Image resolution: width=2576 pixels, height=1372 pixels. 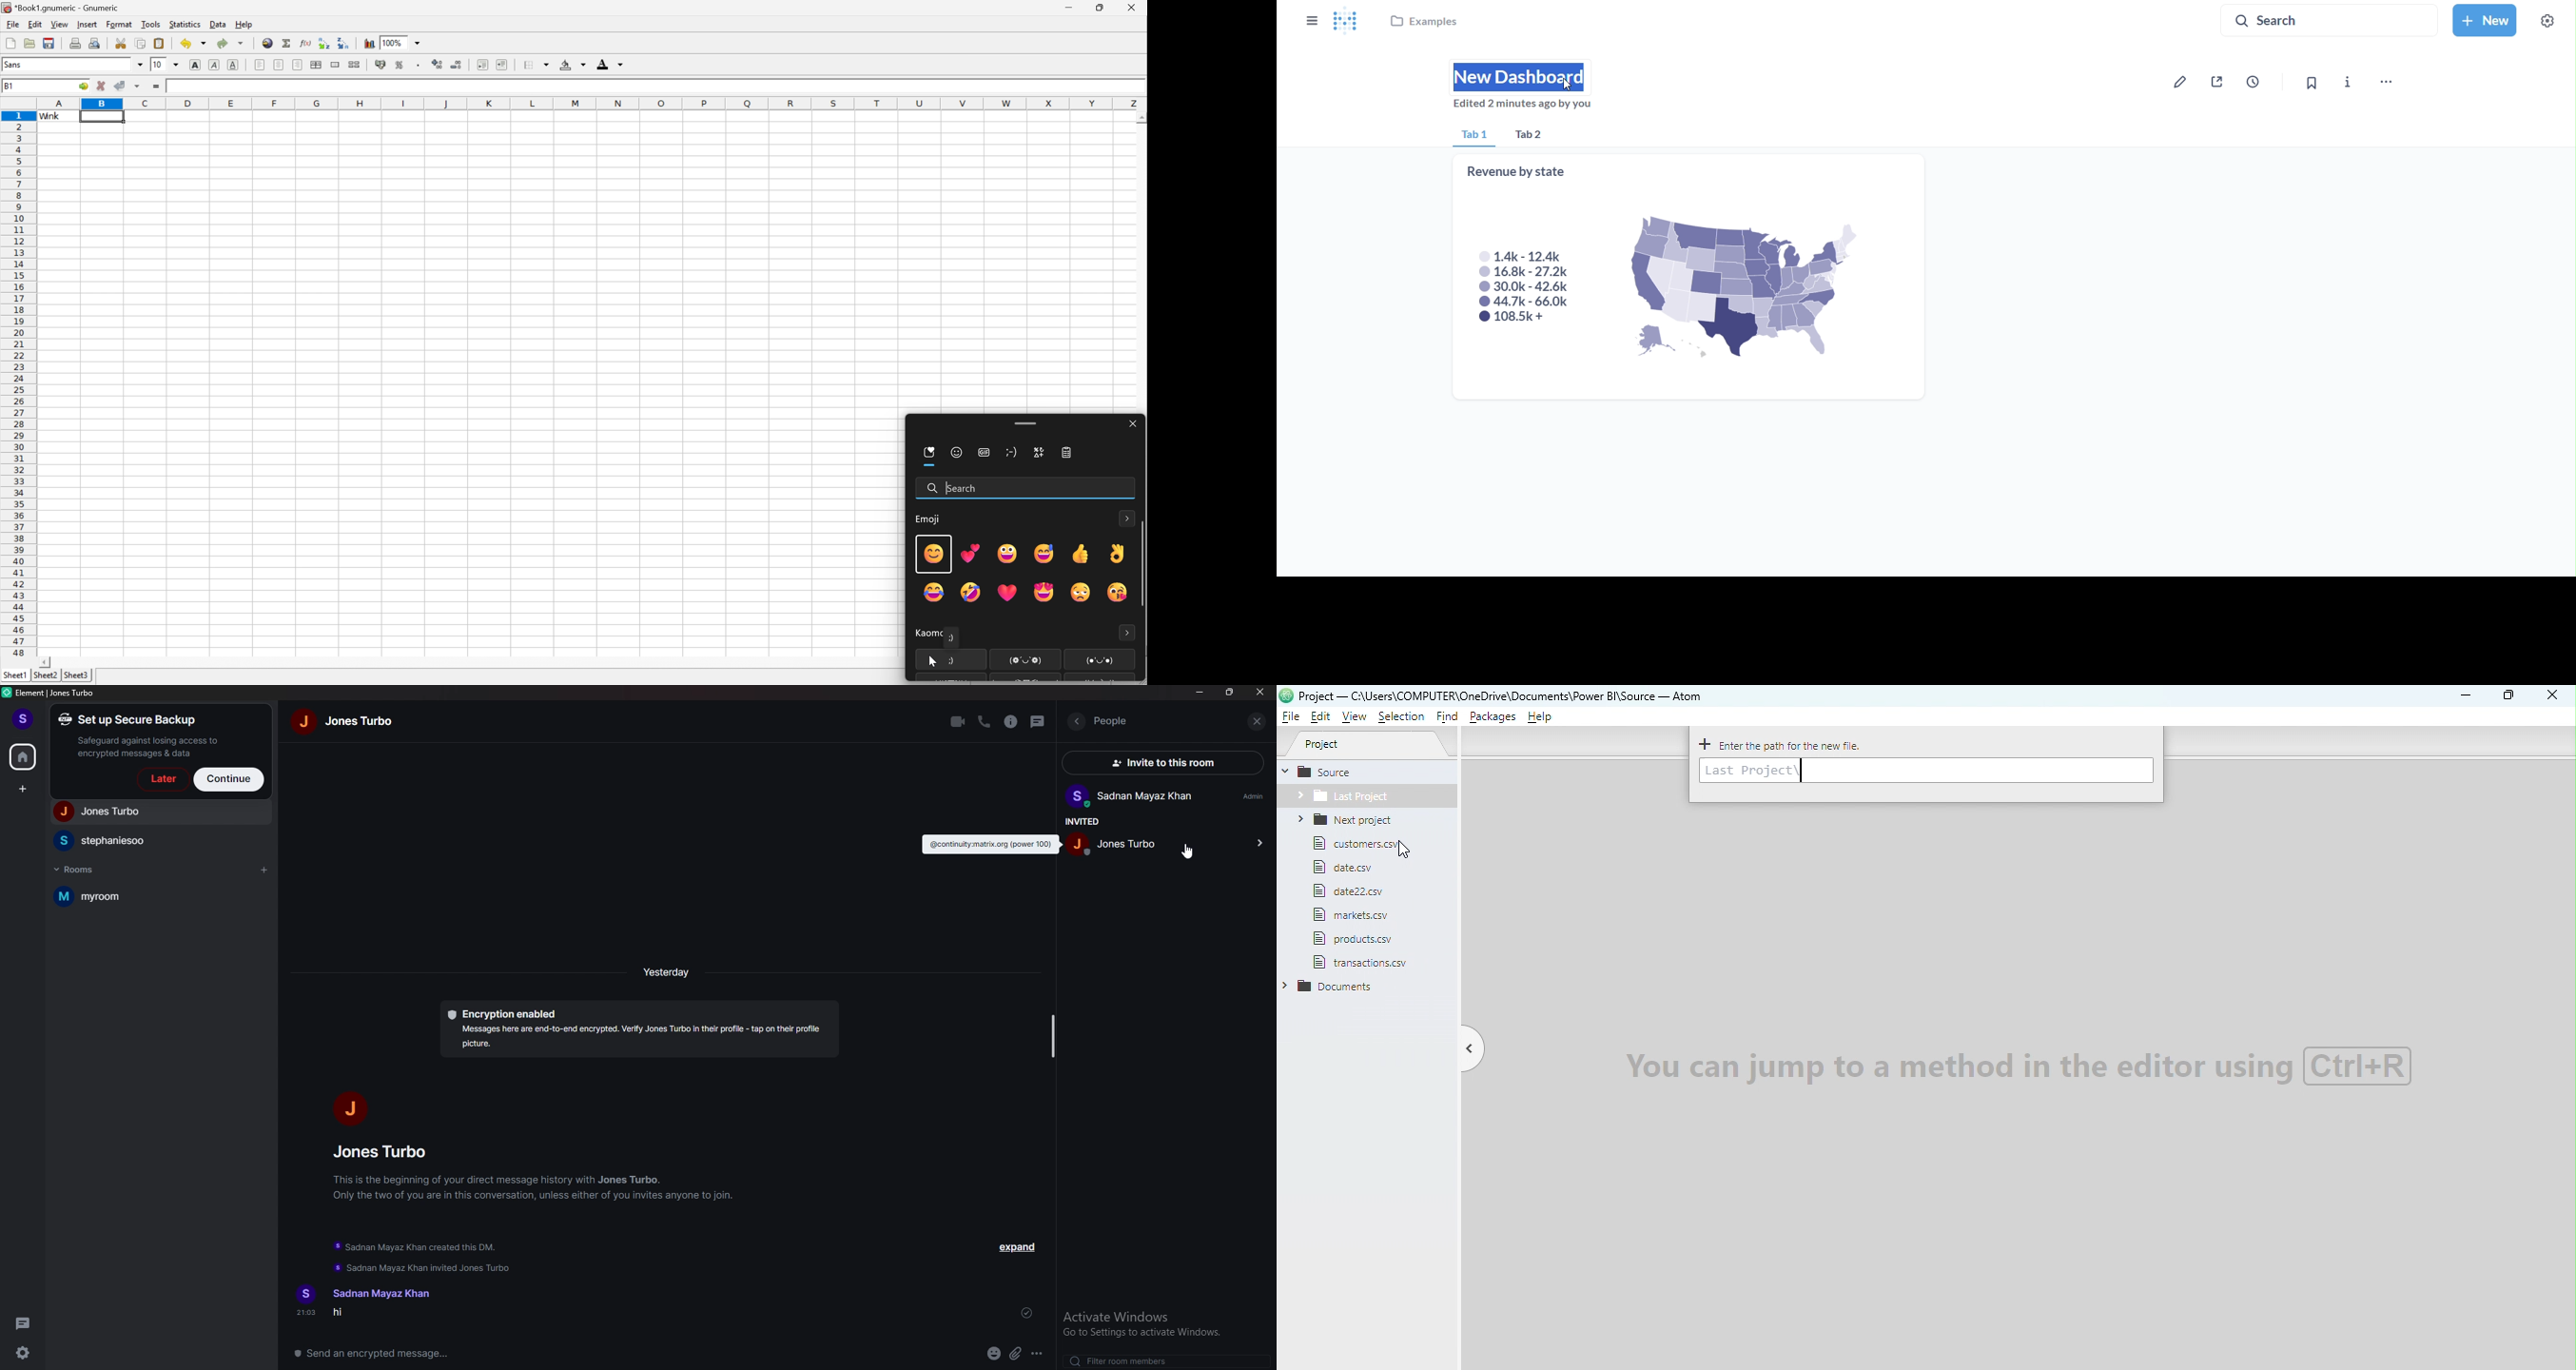 I want to click on info, so click(x=535, y=1186).